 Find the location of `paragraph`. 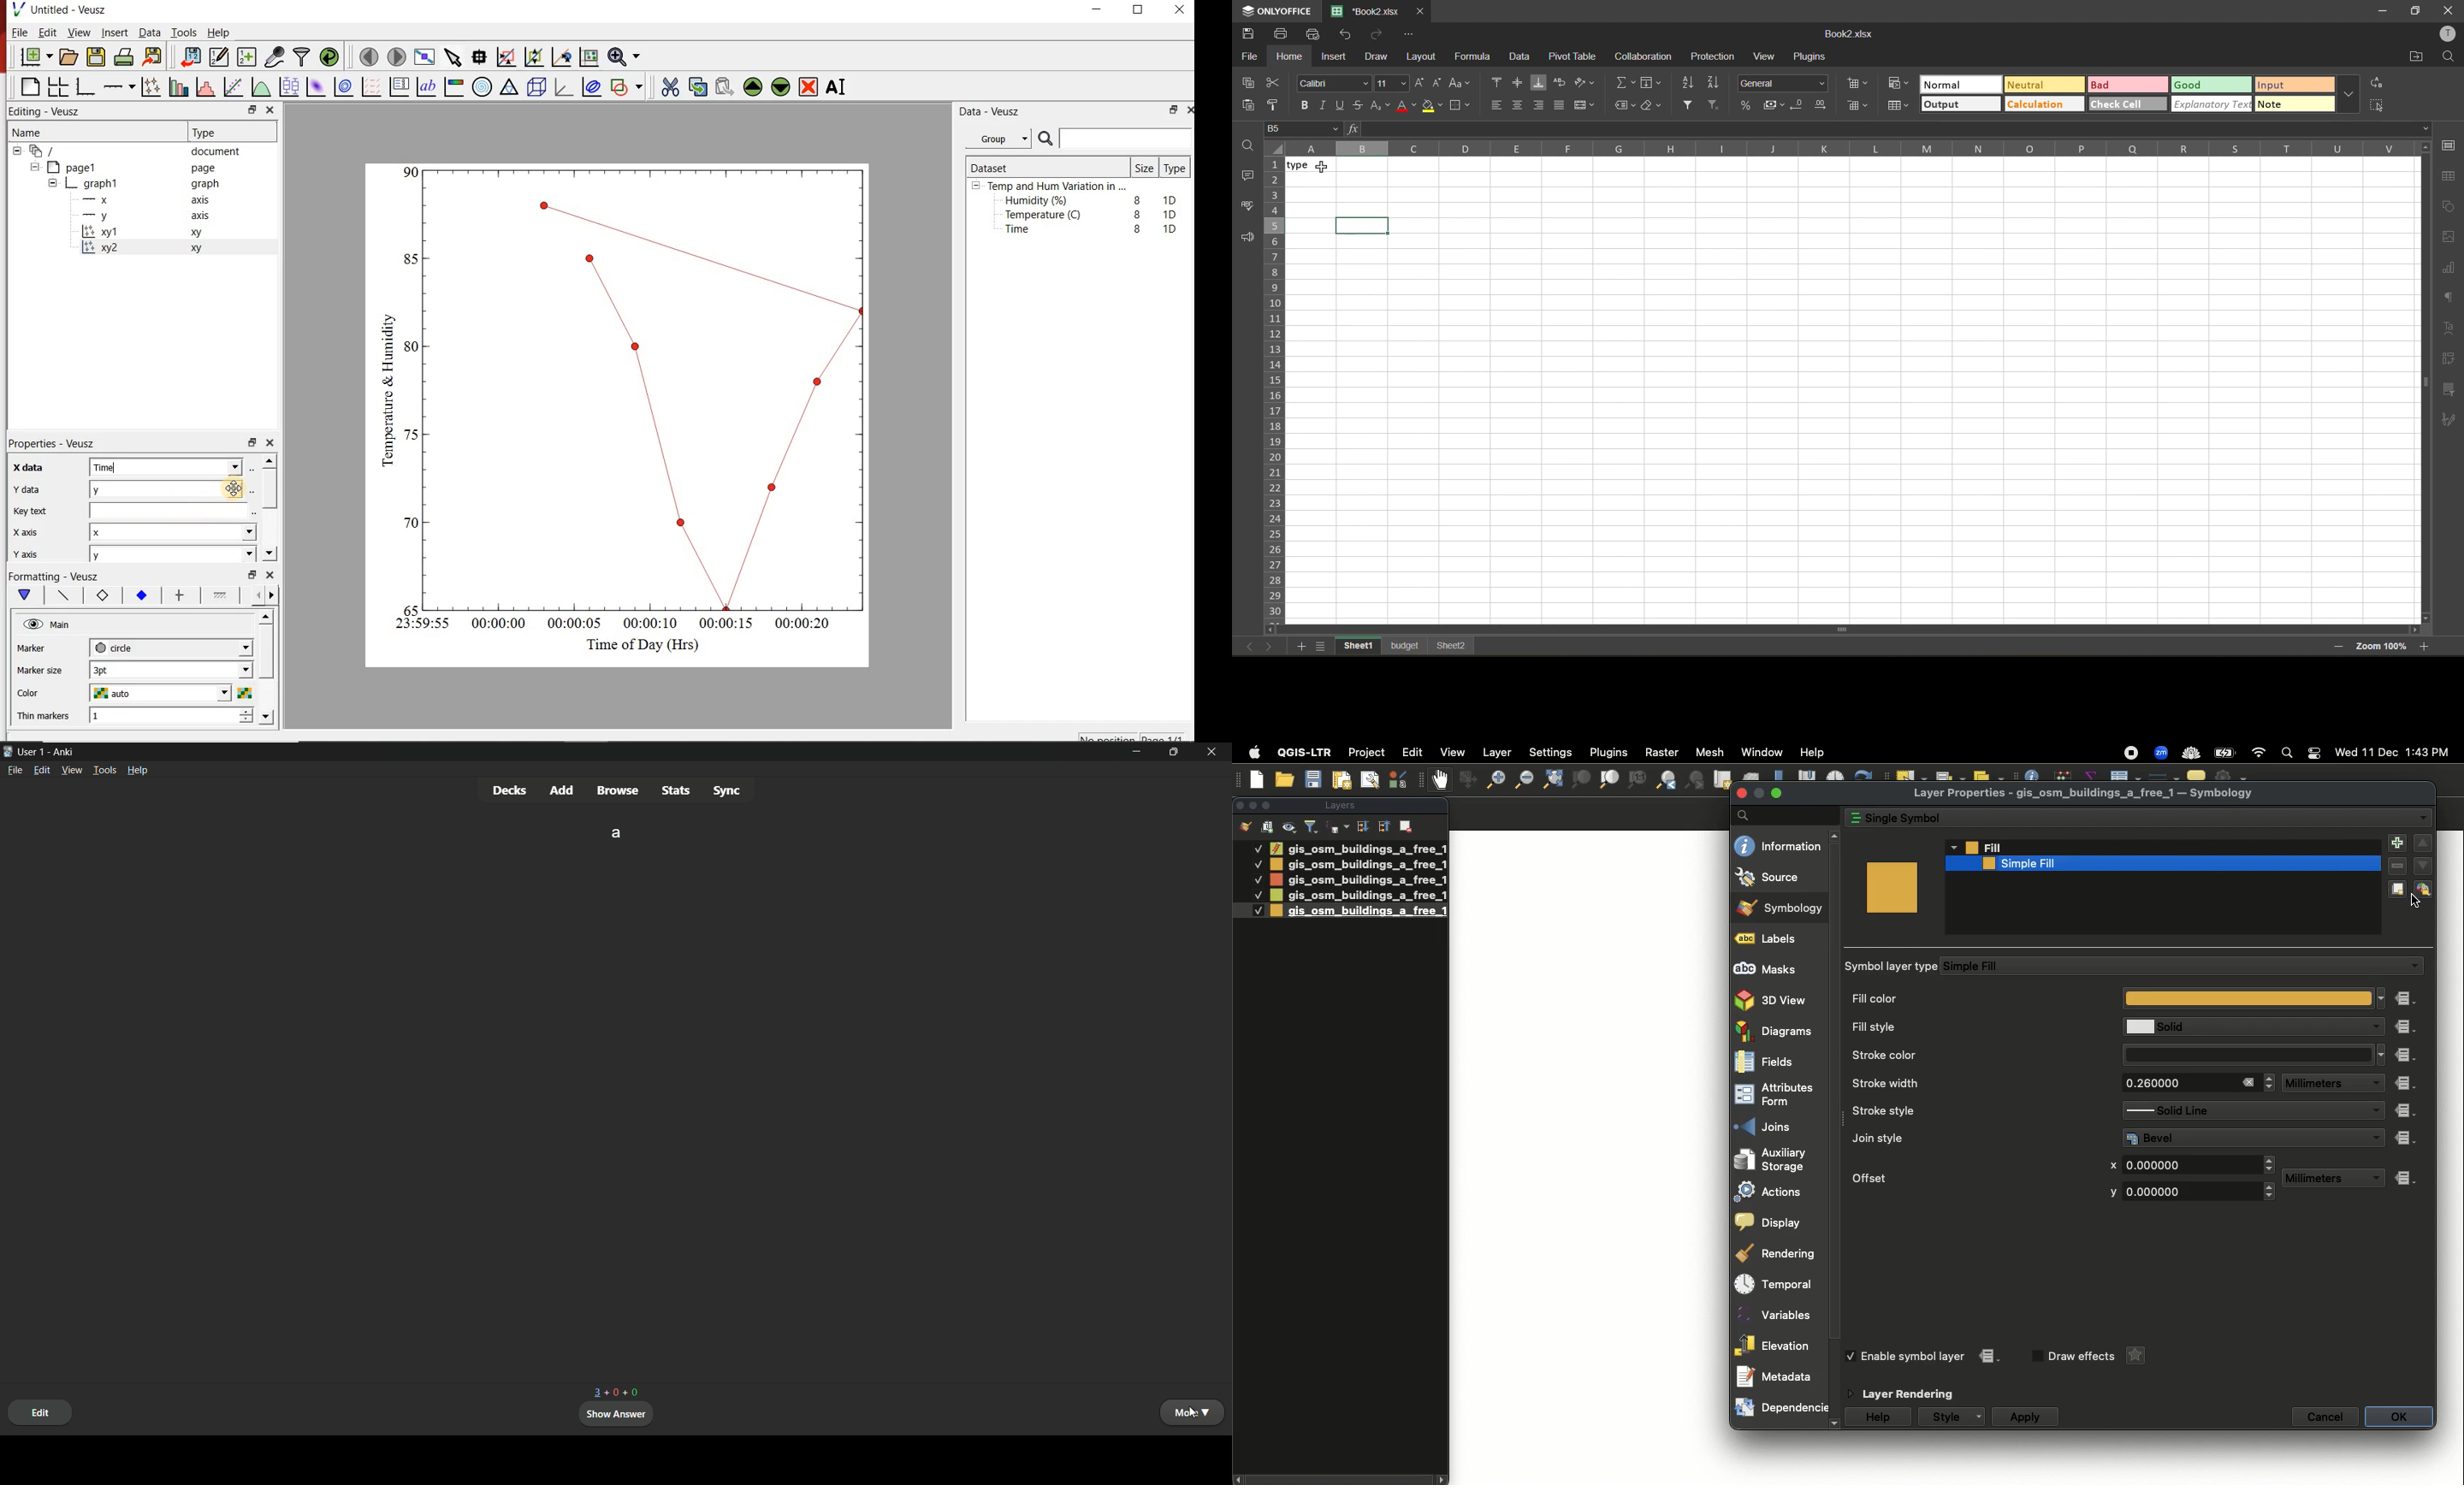

paragraph is located at coordinates (2451, 299).